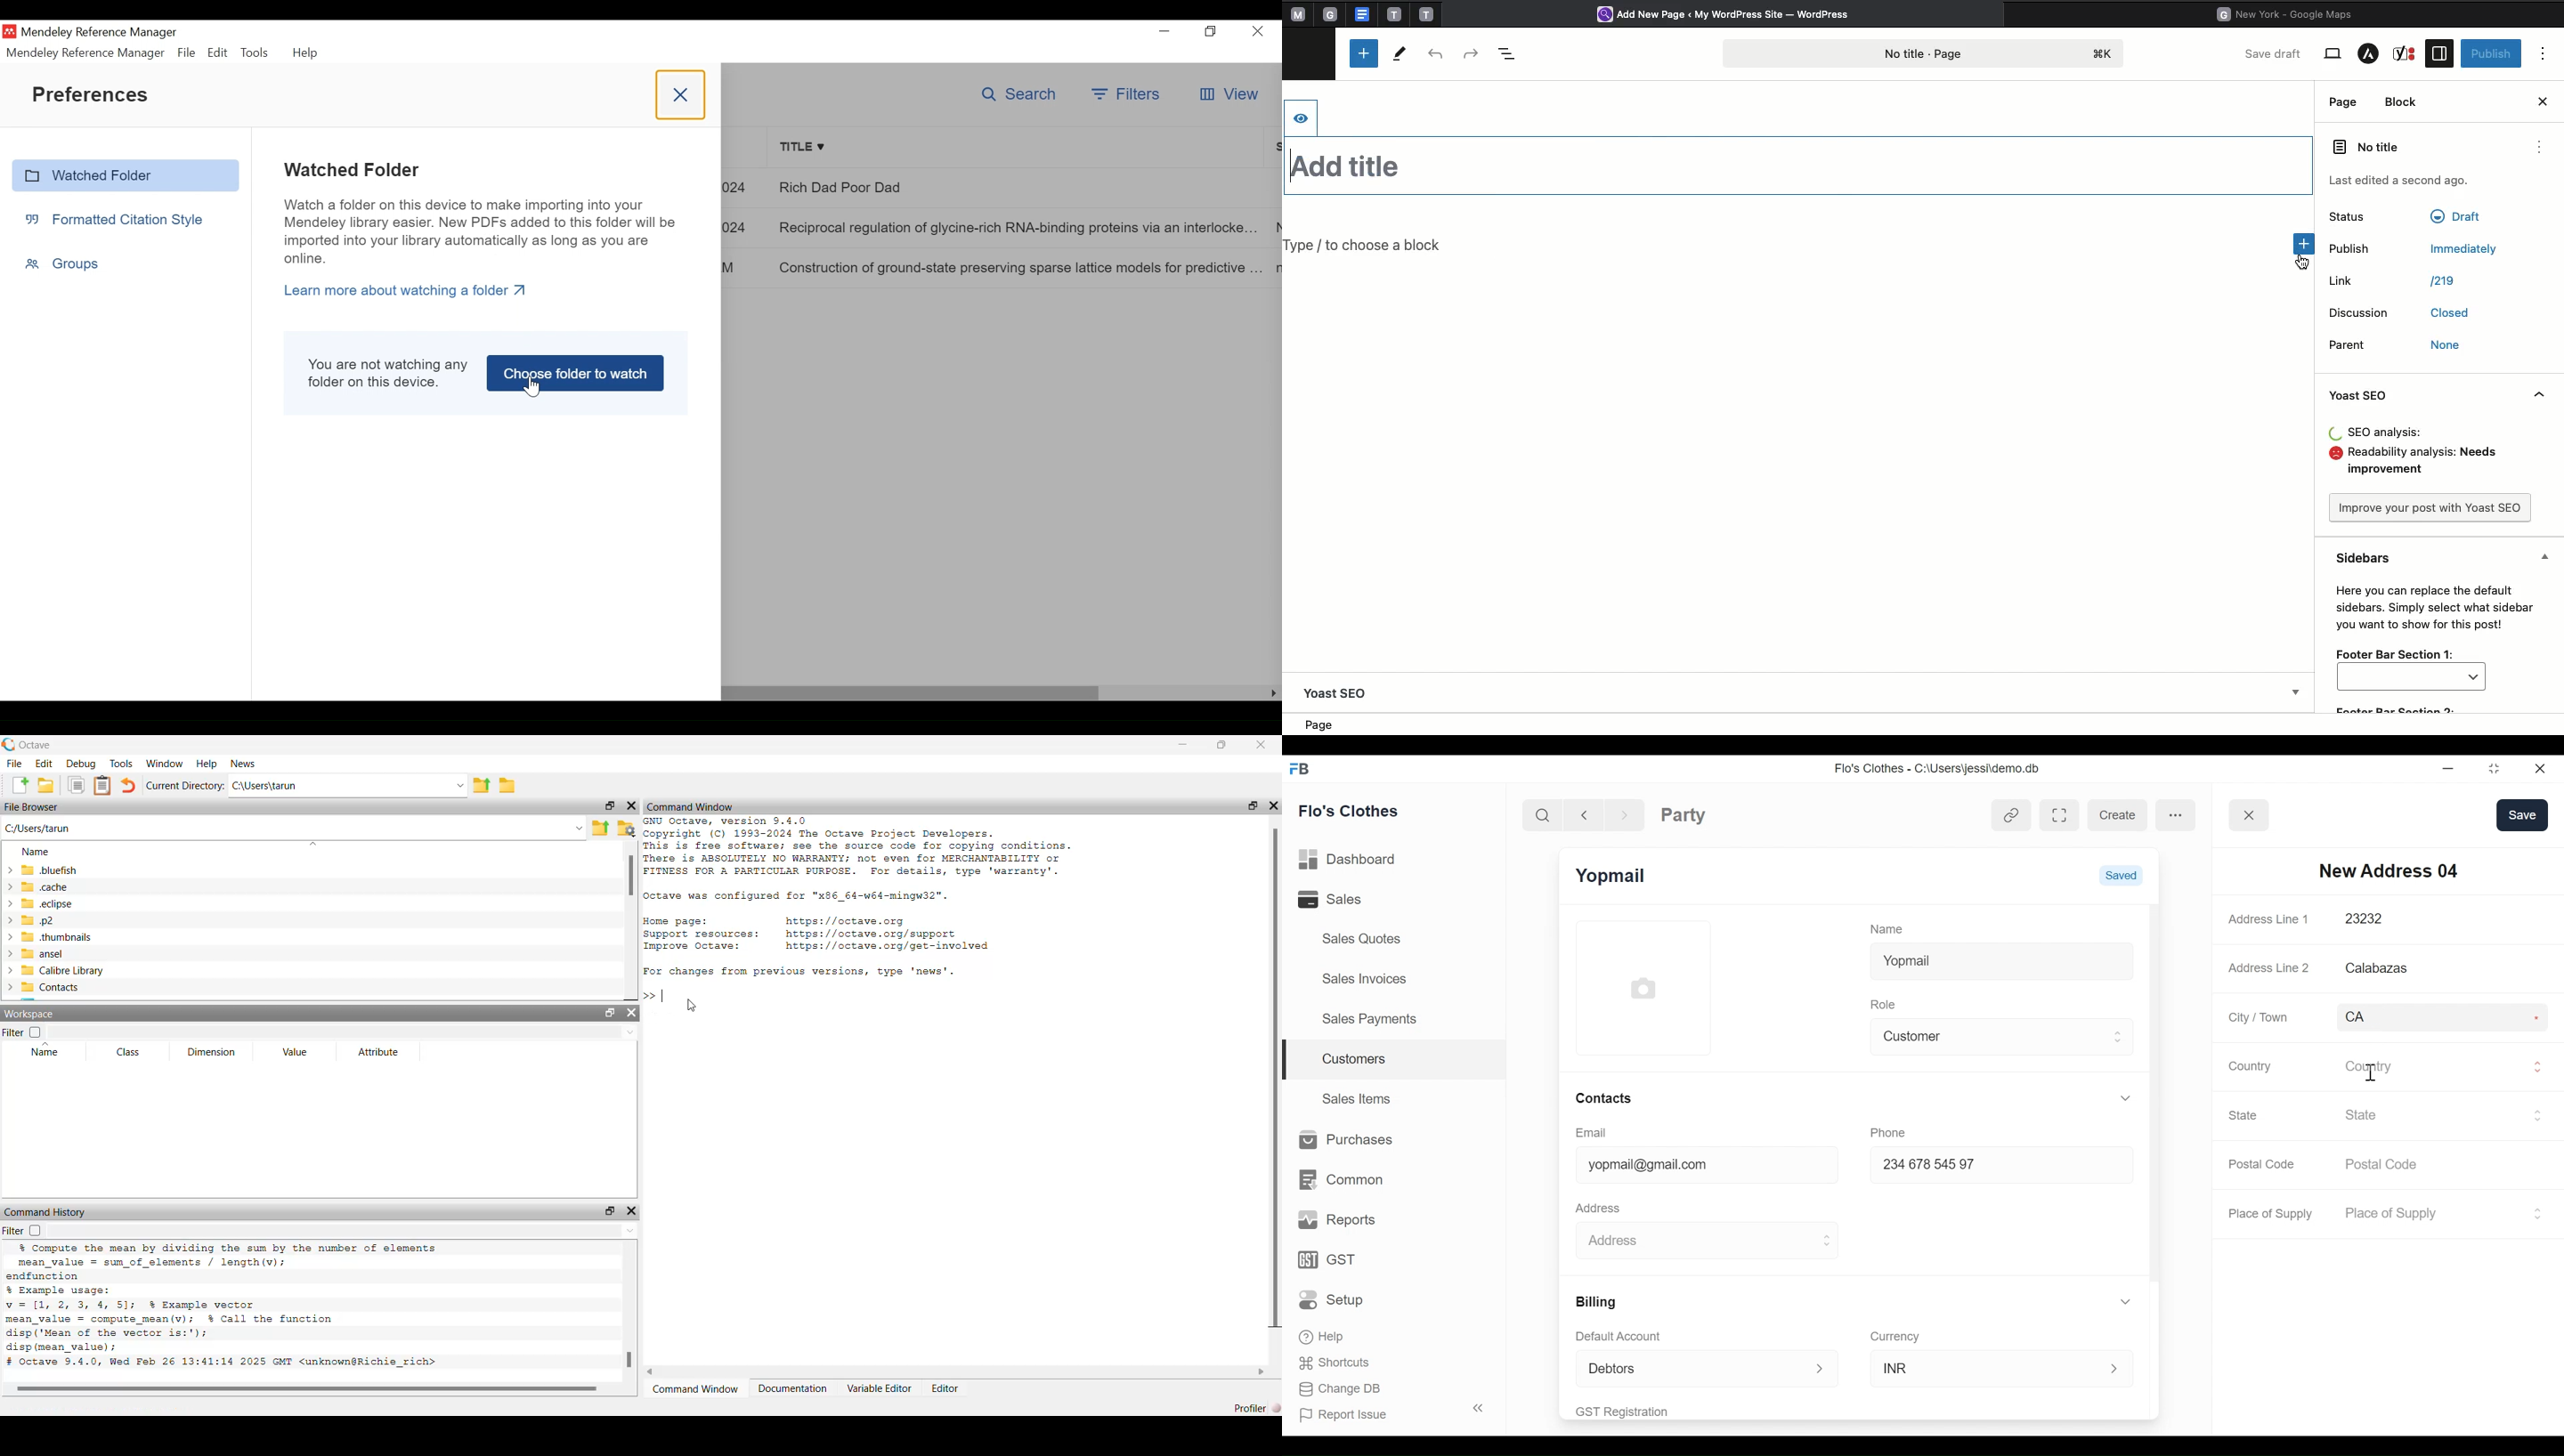  I want to click on Calabazas, so click(2442, 968).